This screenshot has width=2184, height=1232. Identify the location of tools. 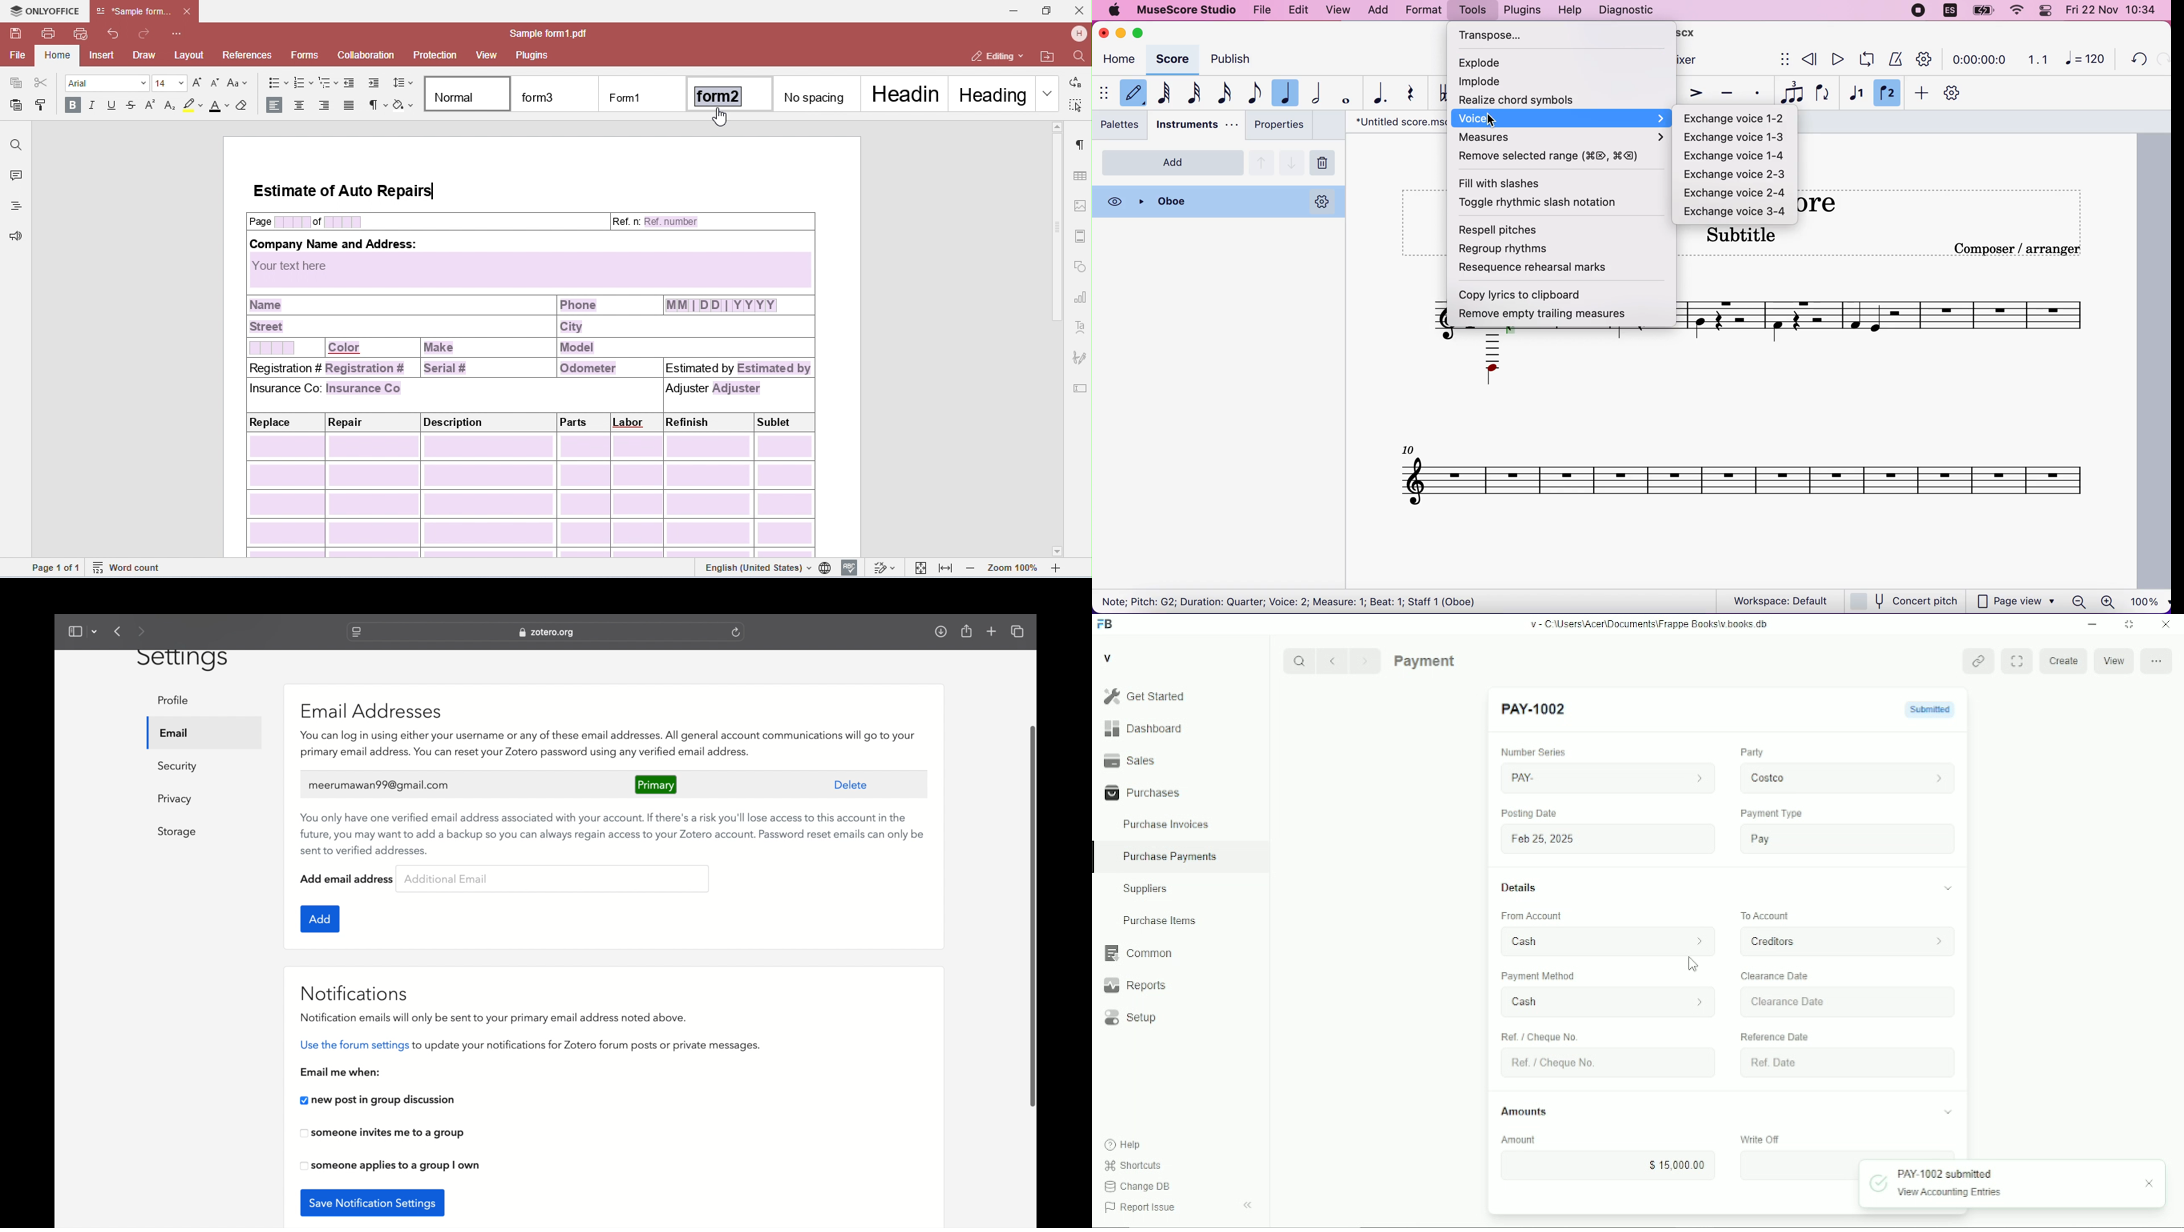
(1473, 11).